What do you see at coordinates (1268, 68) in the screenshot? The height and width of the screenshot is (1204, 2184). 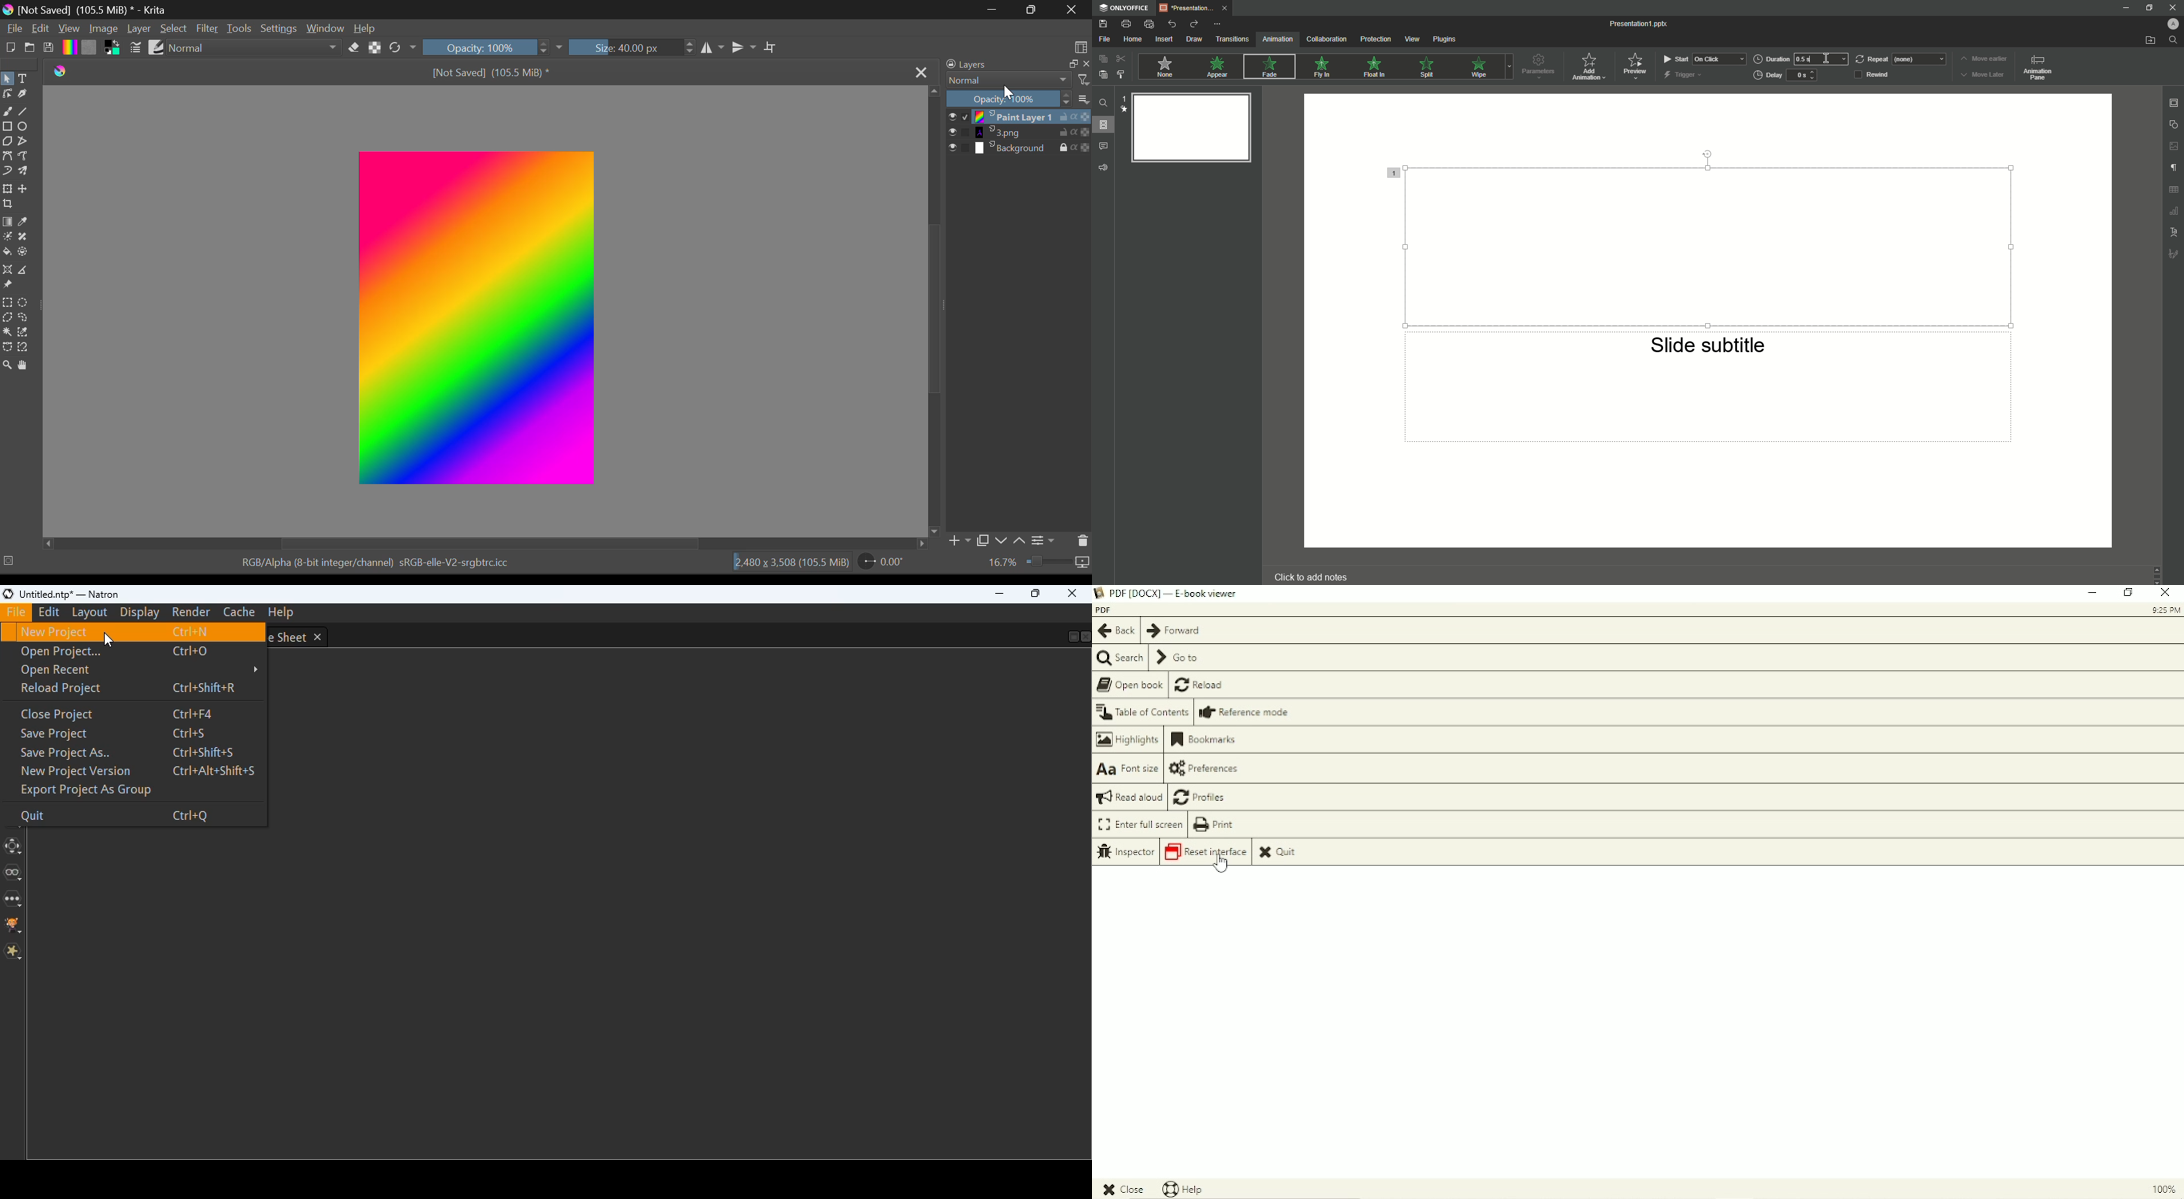 I see `Fade` at bounding box center [1268, 68].